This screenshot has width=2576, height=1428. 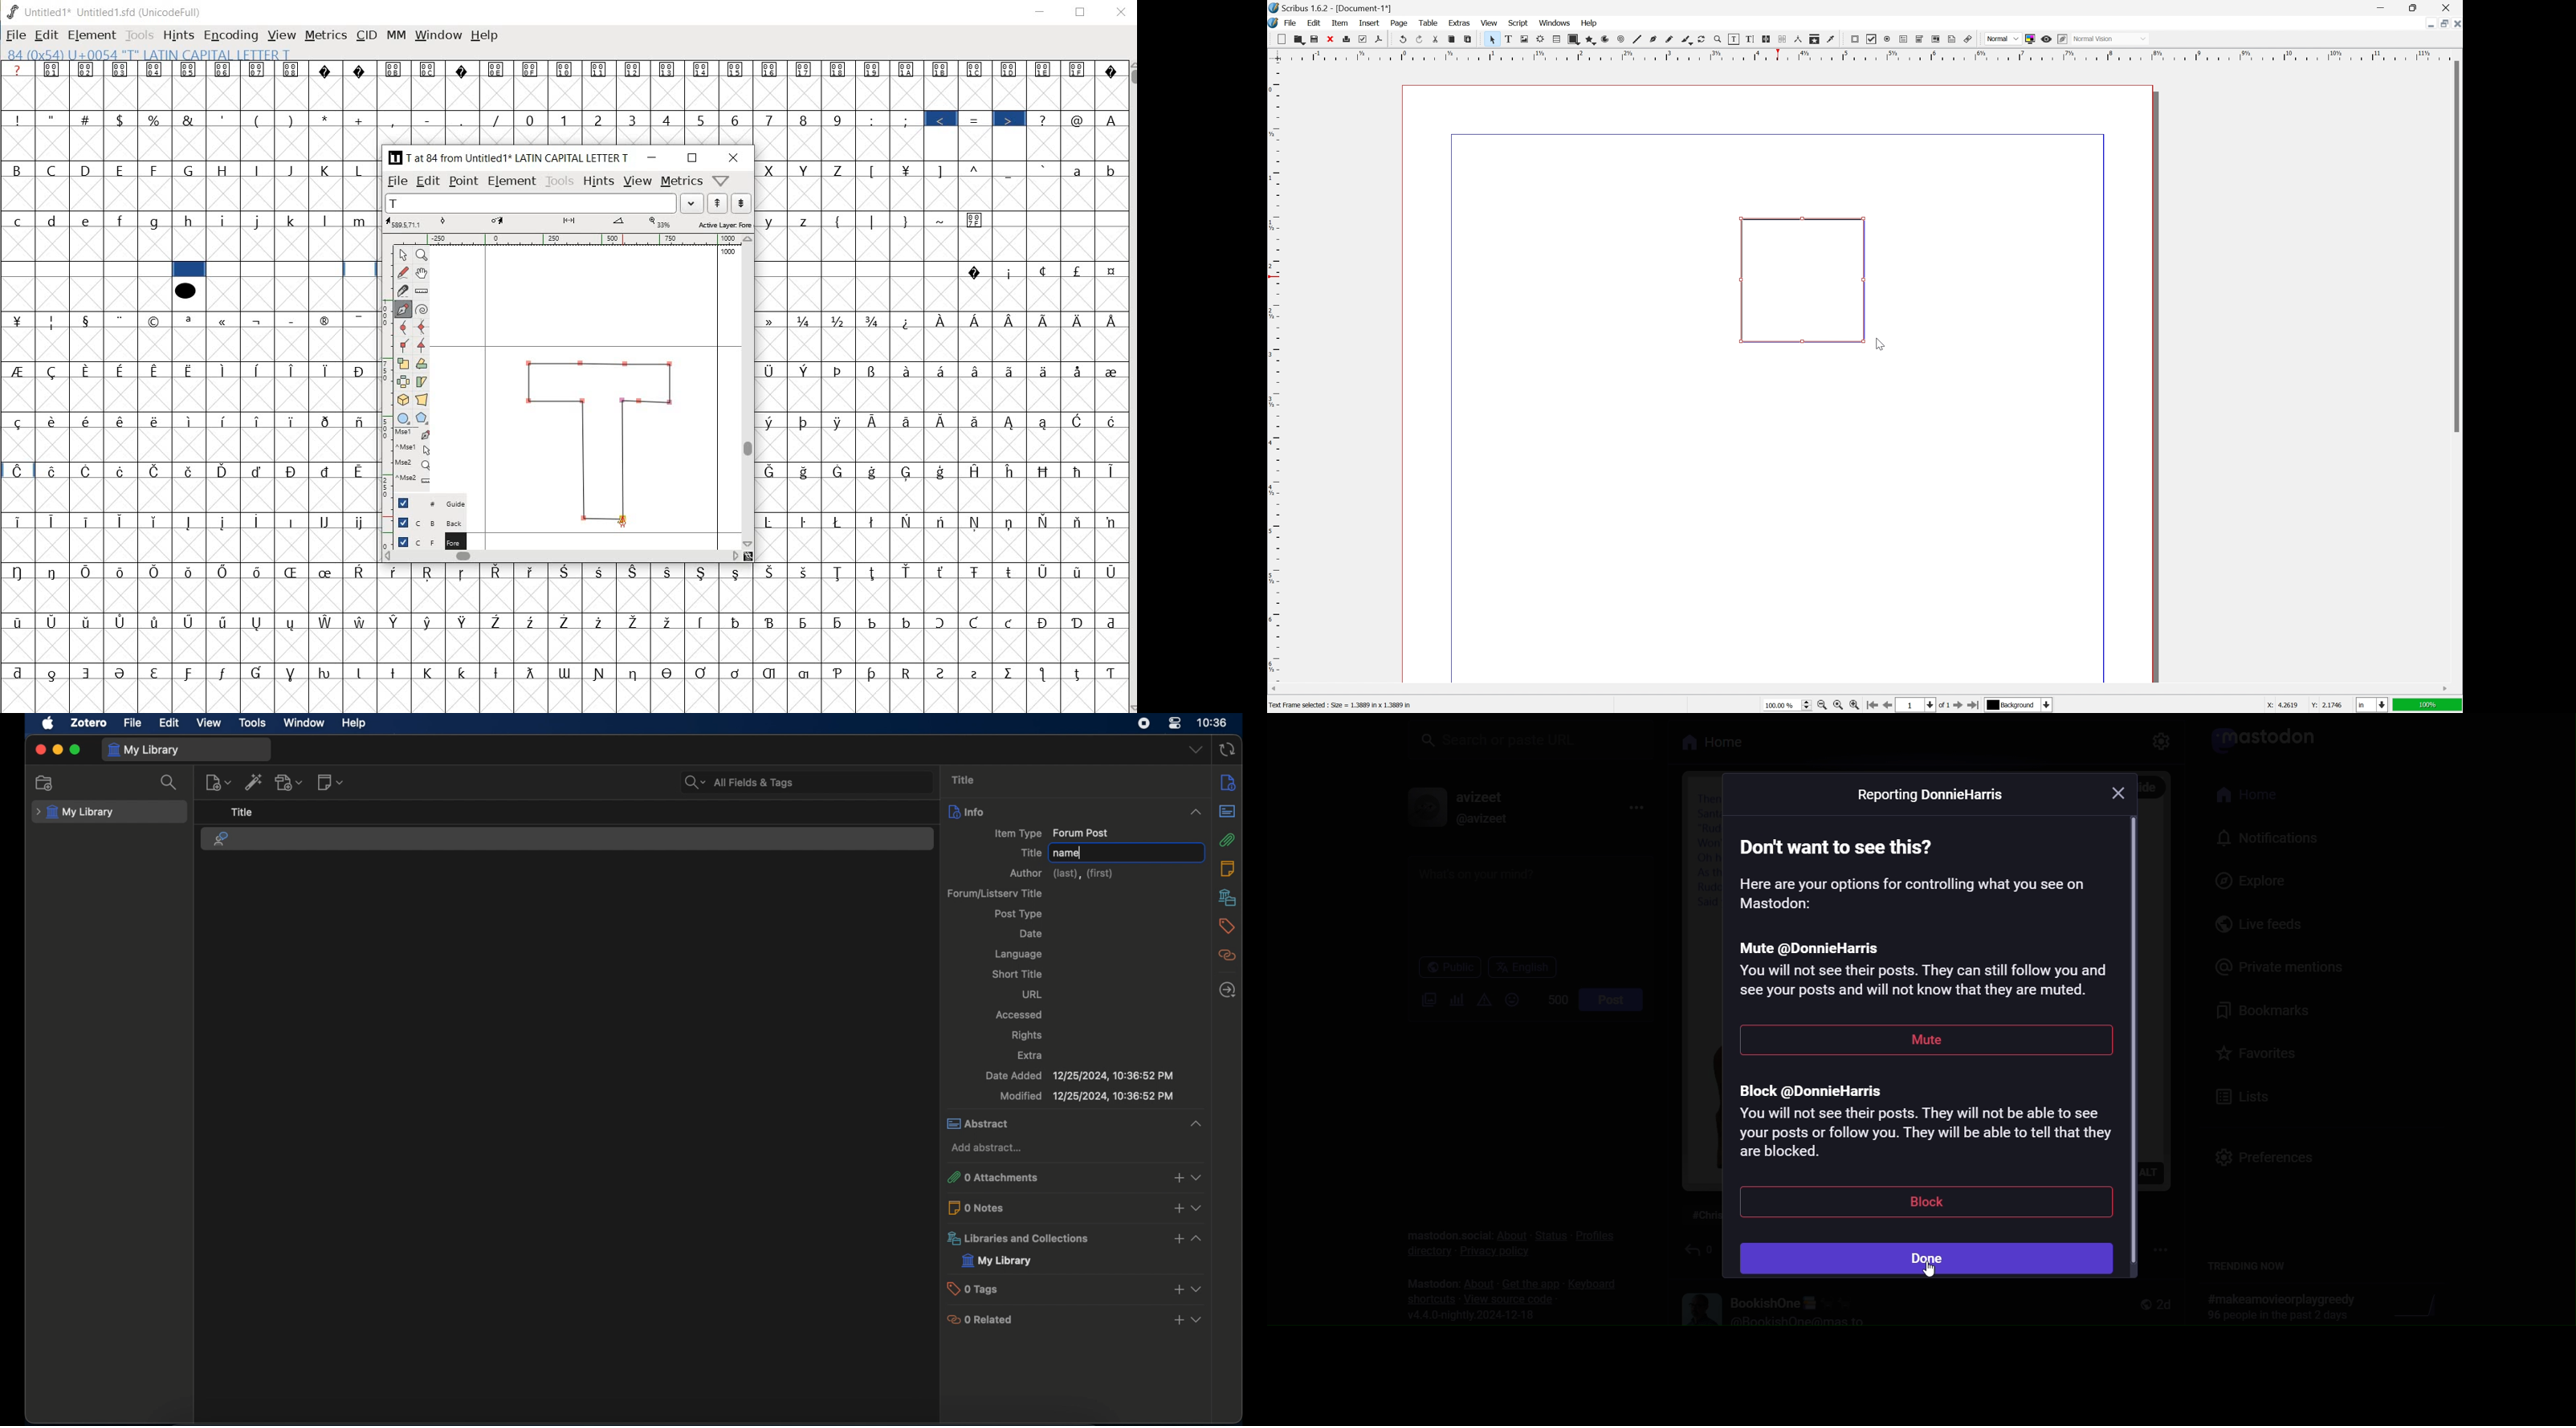 What do you see at coordinates (1821, 706) in the screenshot?
I see `zoom out` at bounding box center [1821, 706].